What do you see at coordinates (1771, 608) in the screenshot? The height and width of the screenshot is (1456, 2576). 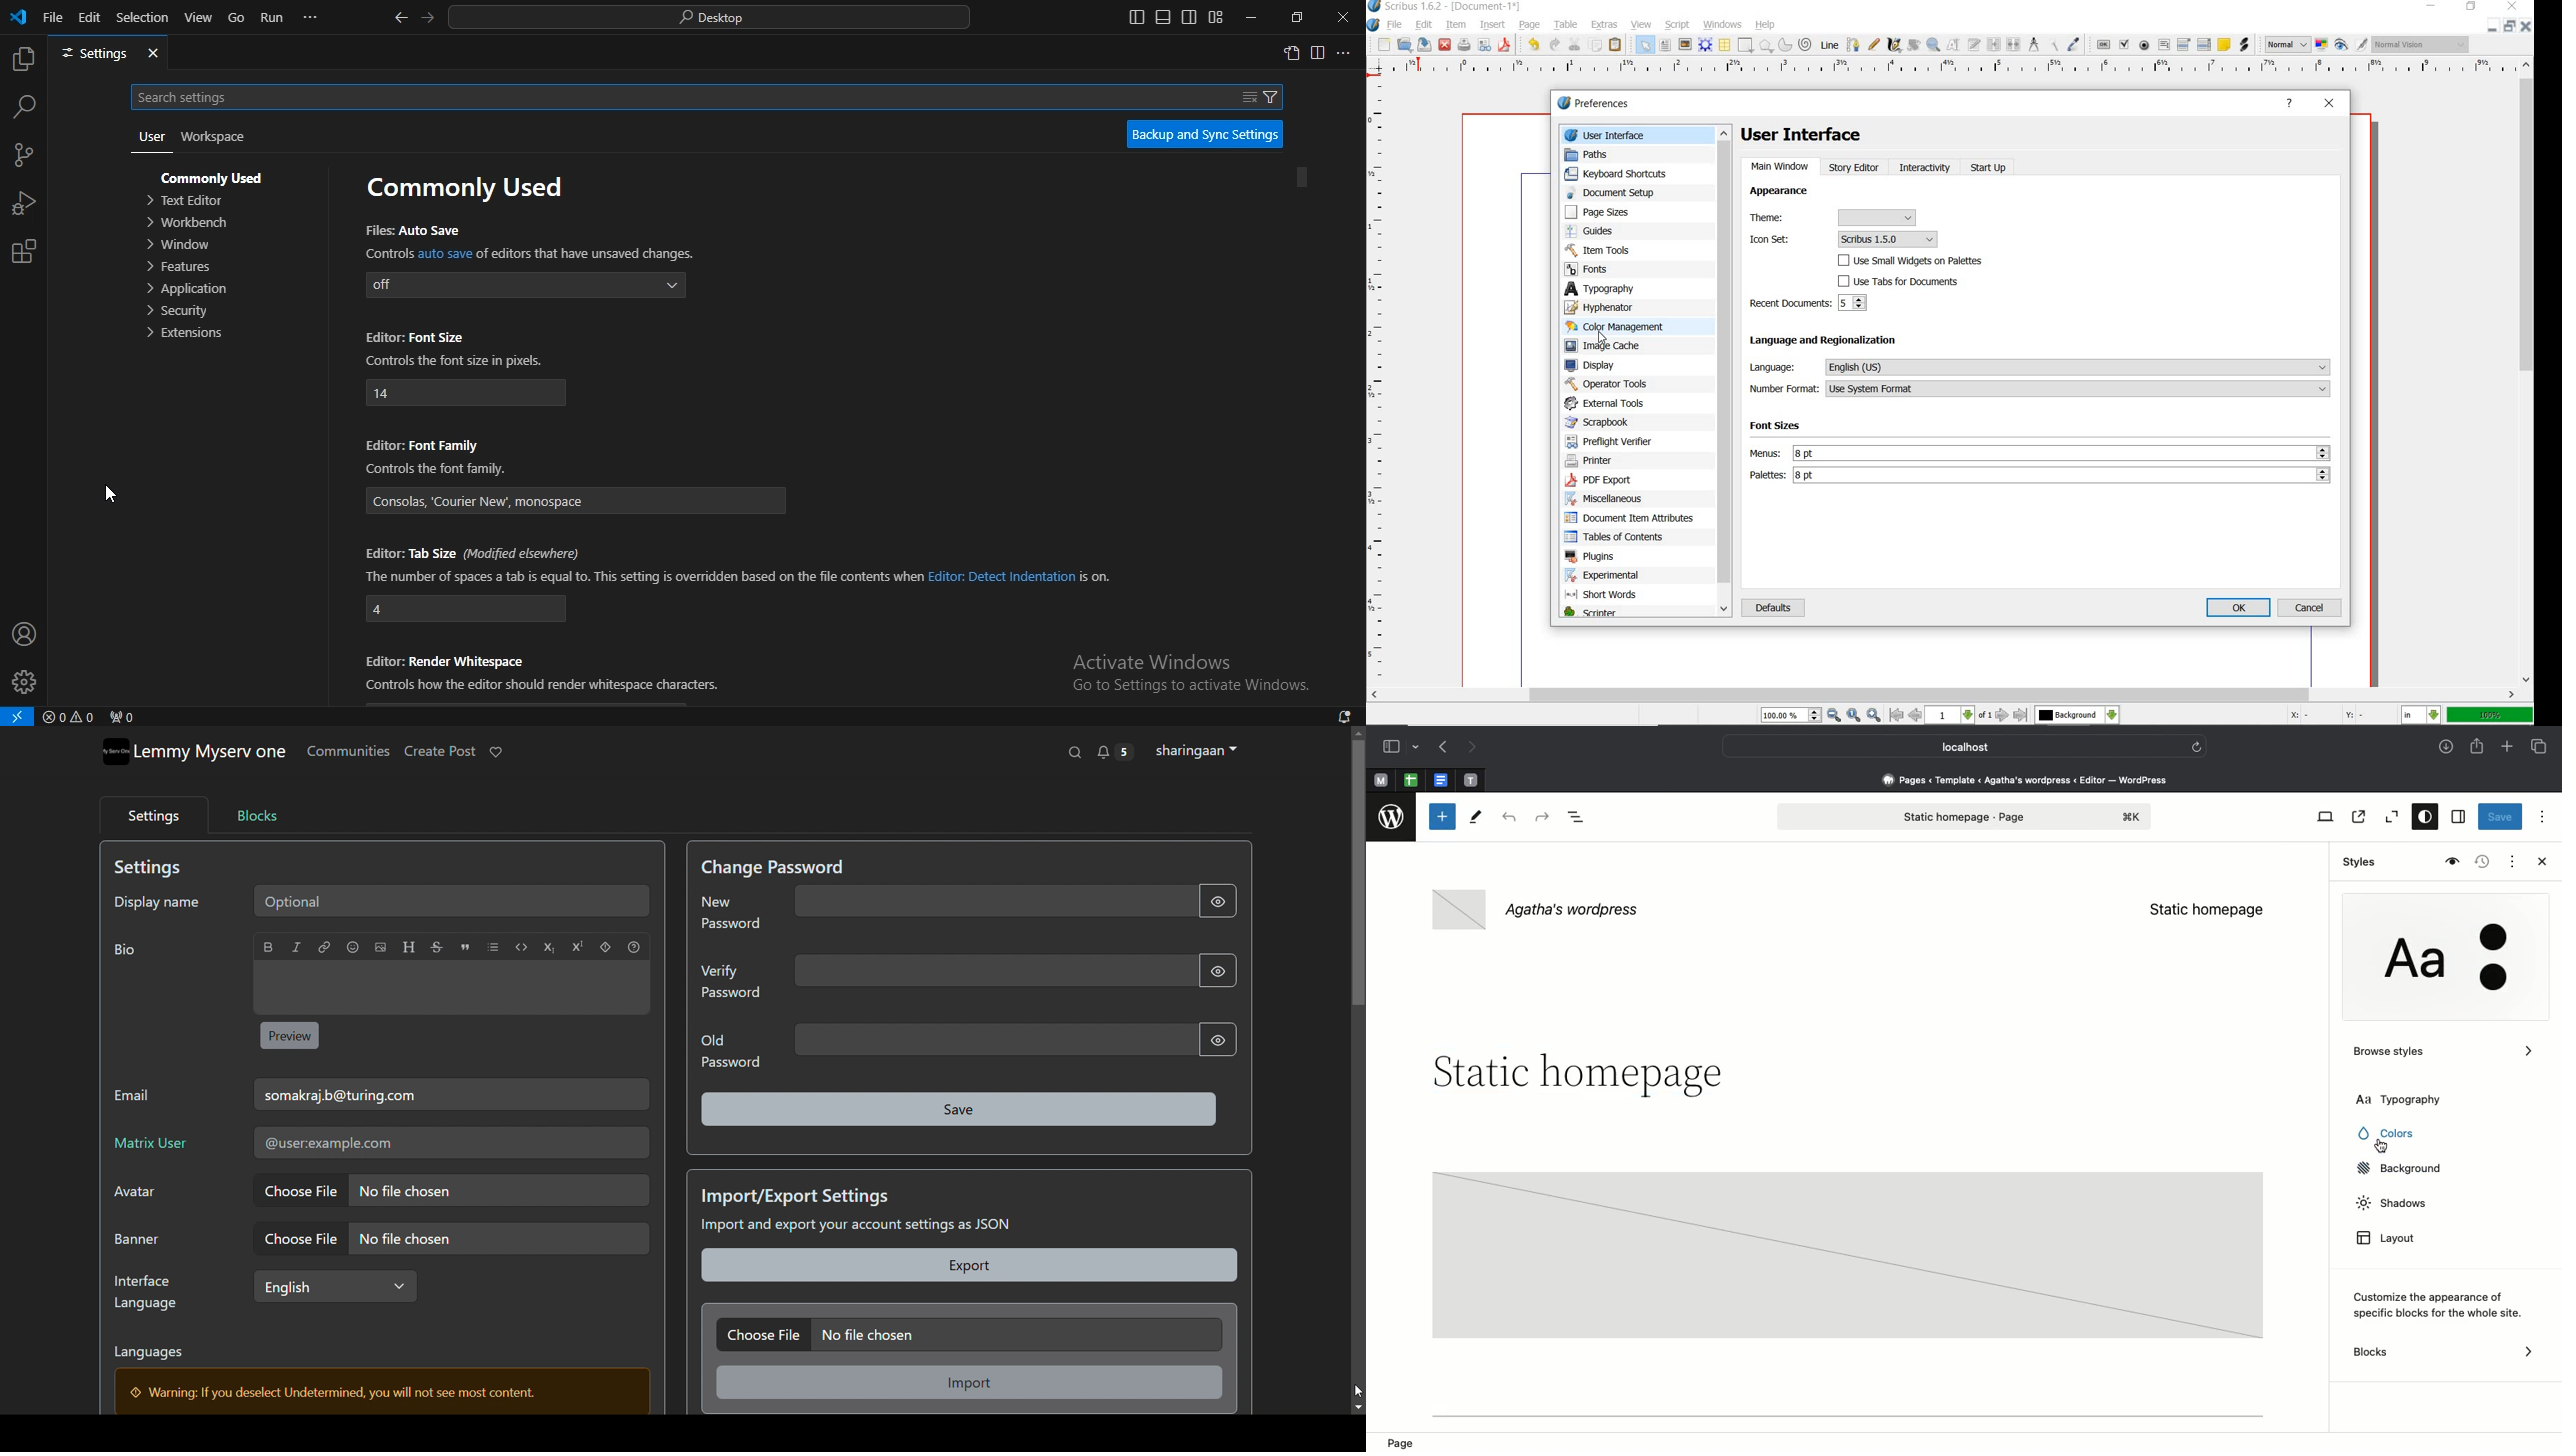 I see `DEFAULTS` at bounding box center [1771, 608].